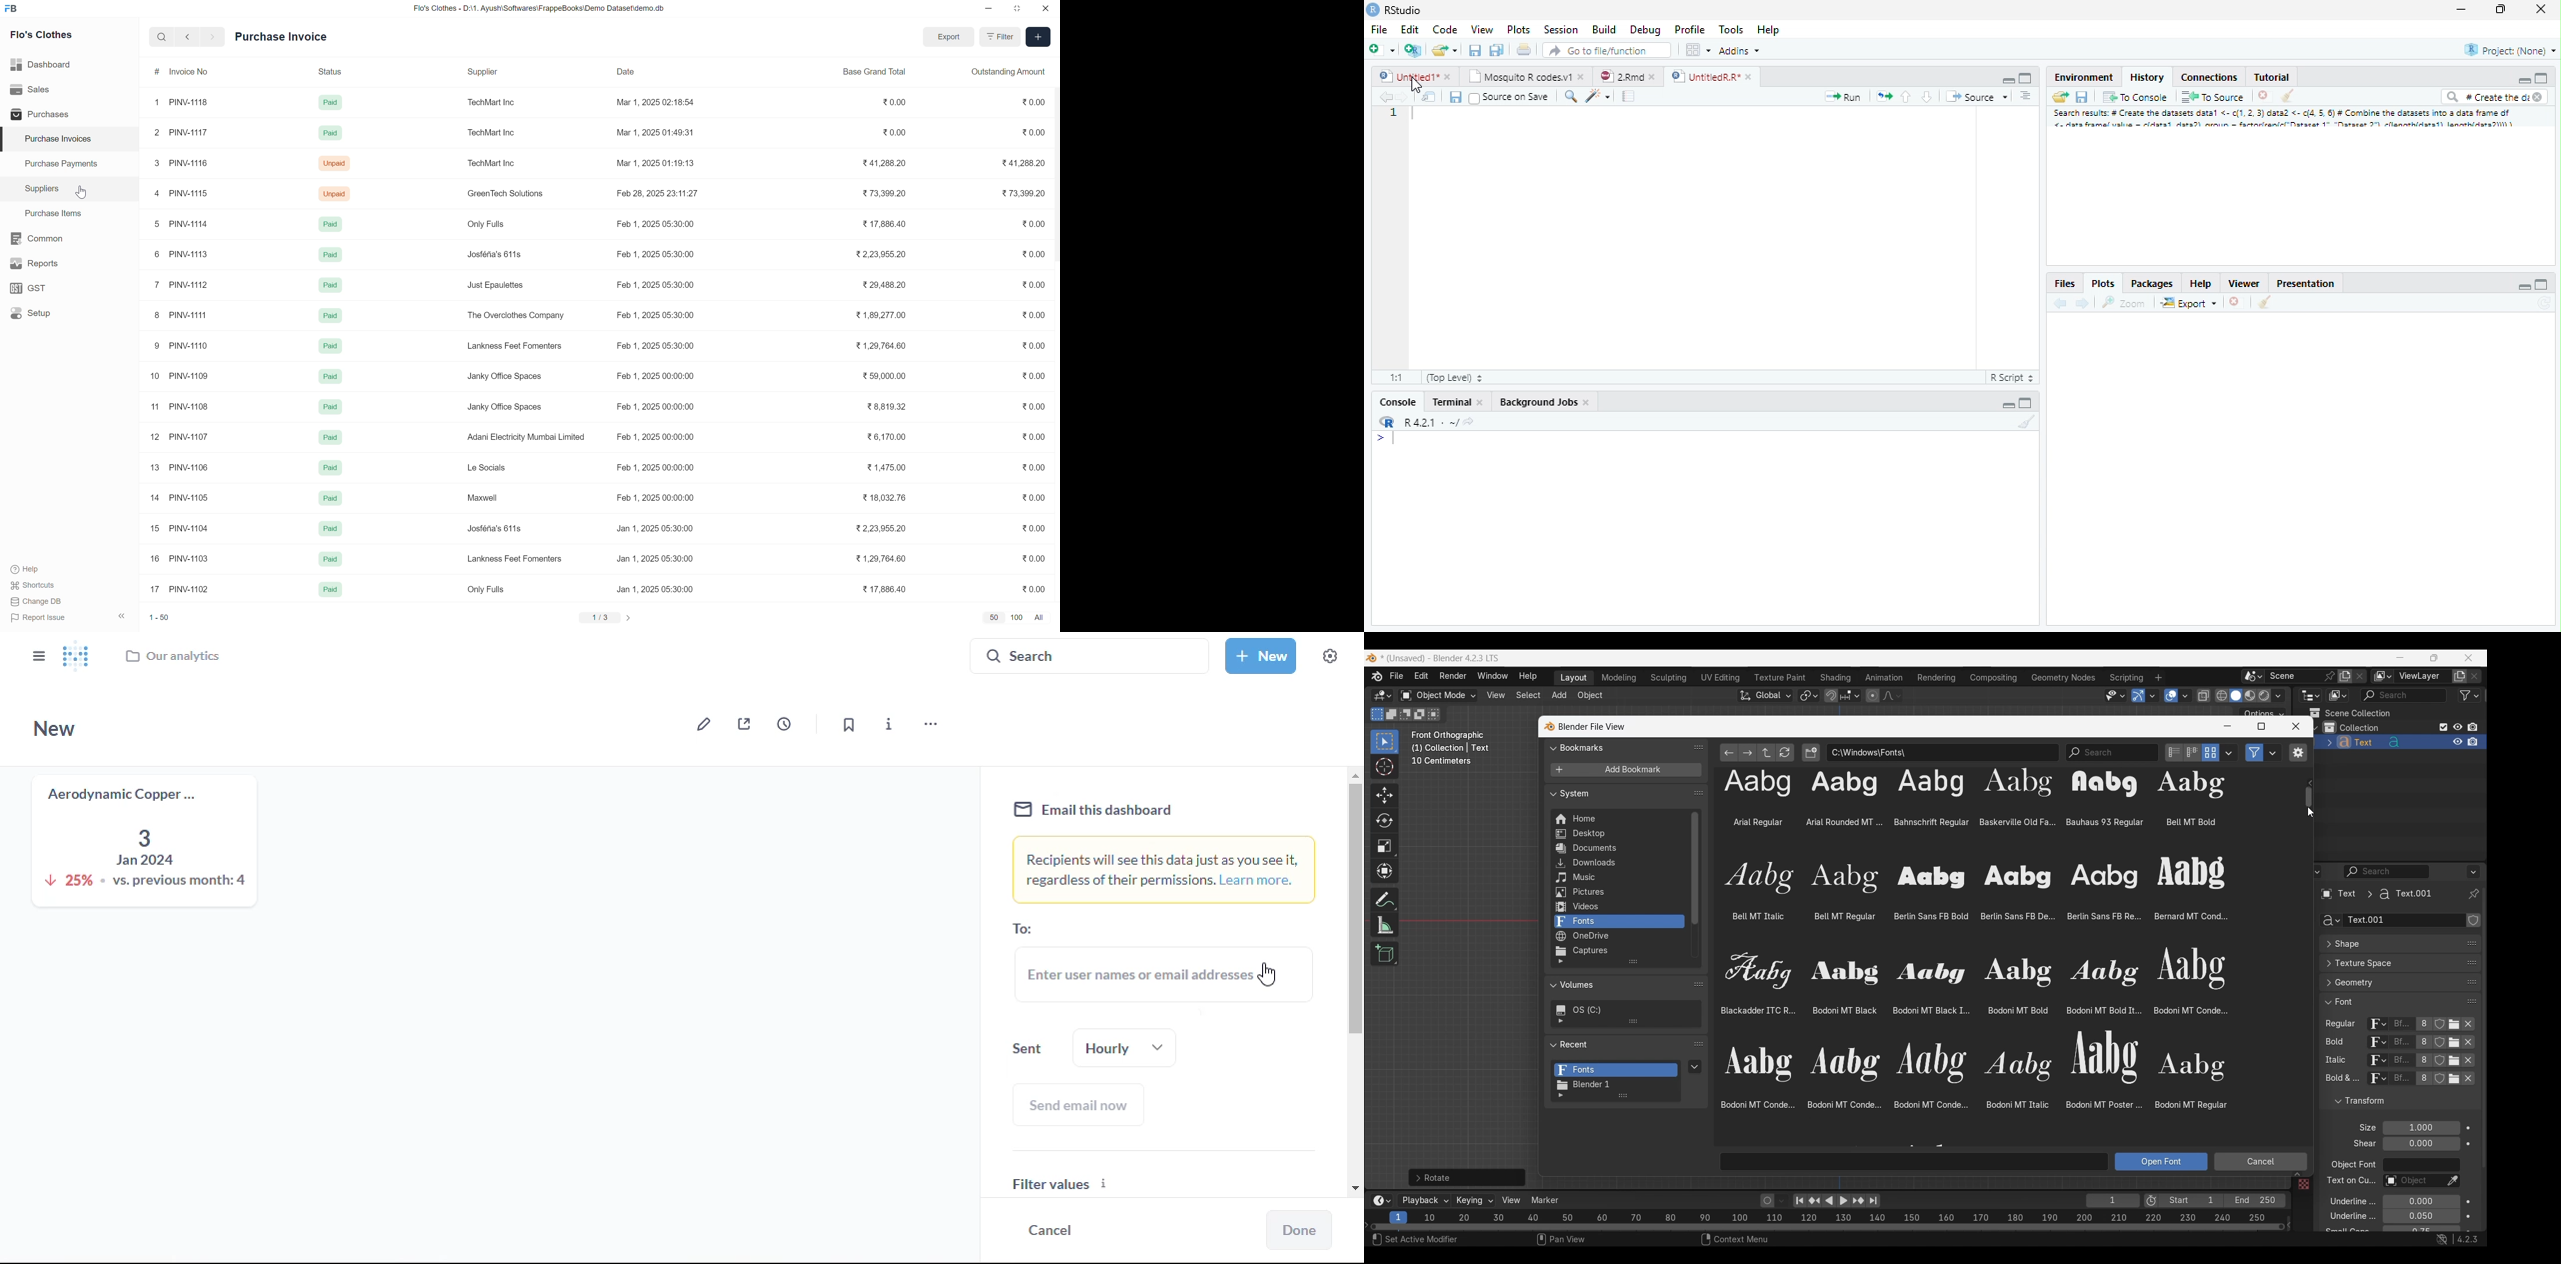 The height and width of the screenshot is (1288, 2576). Describe the element at coordinates (2211, 753) in the screenshot. I see `Display mode` at that location.